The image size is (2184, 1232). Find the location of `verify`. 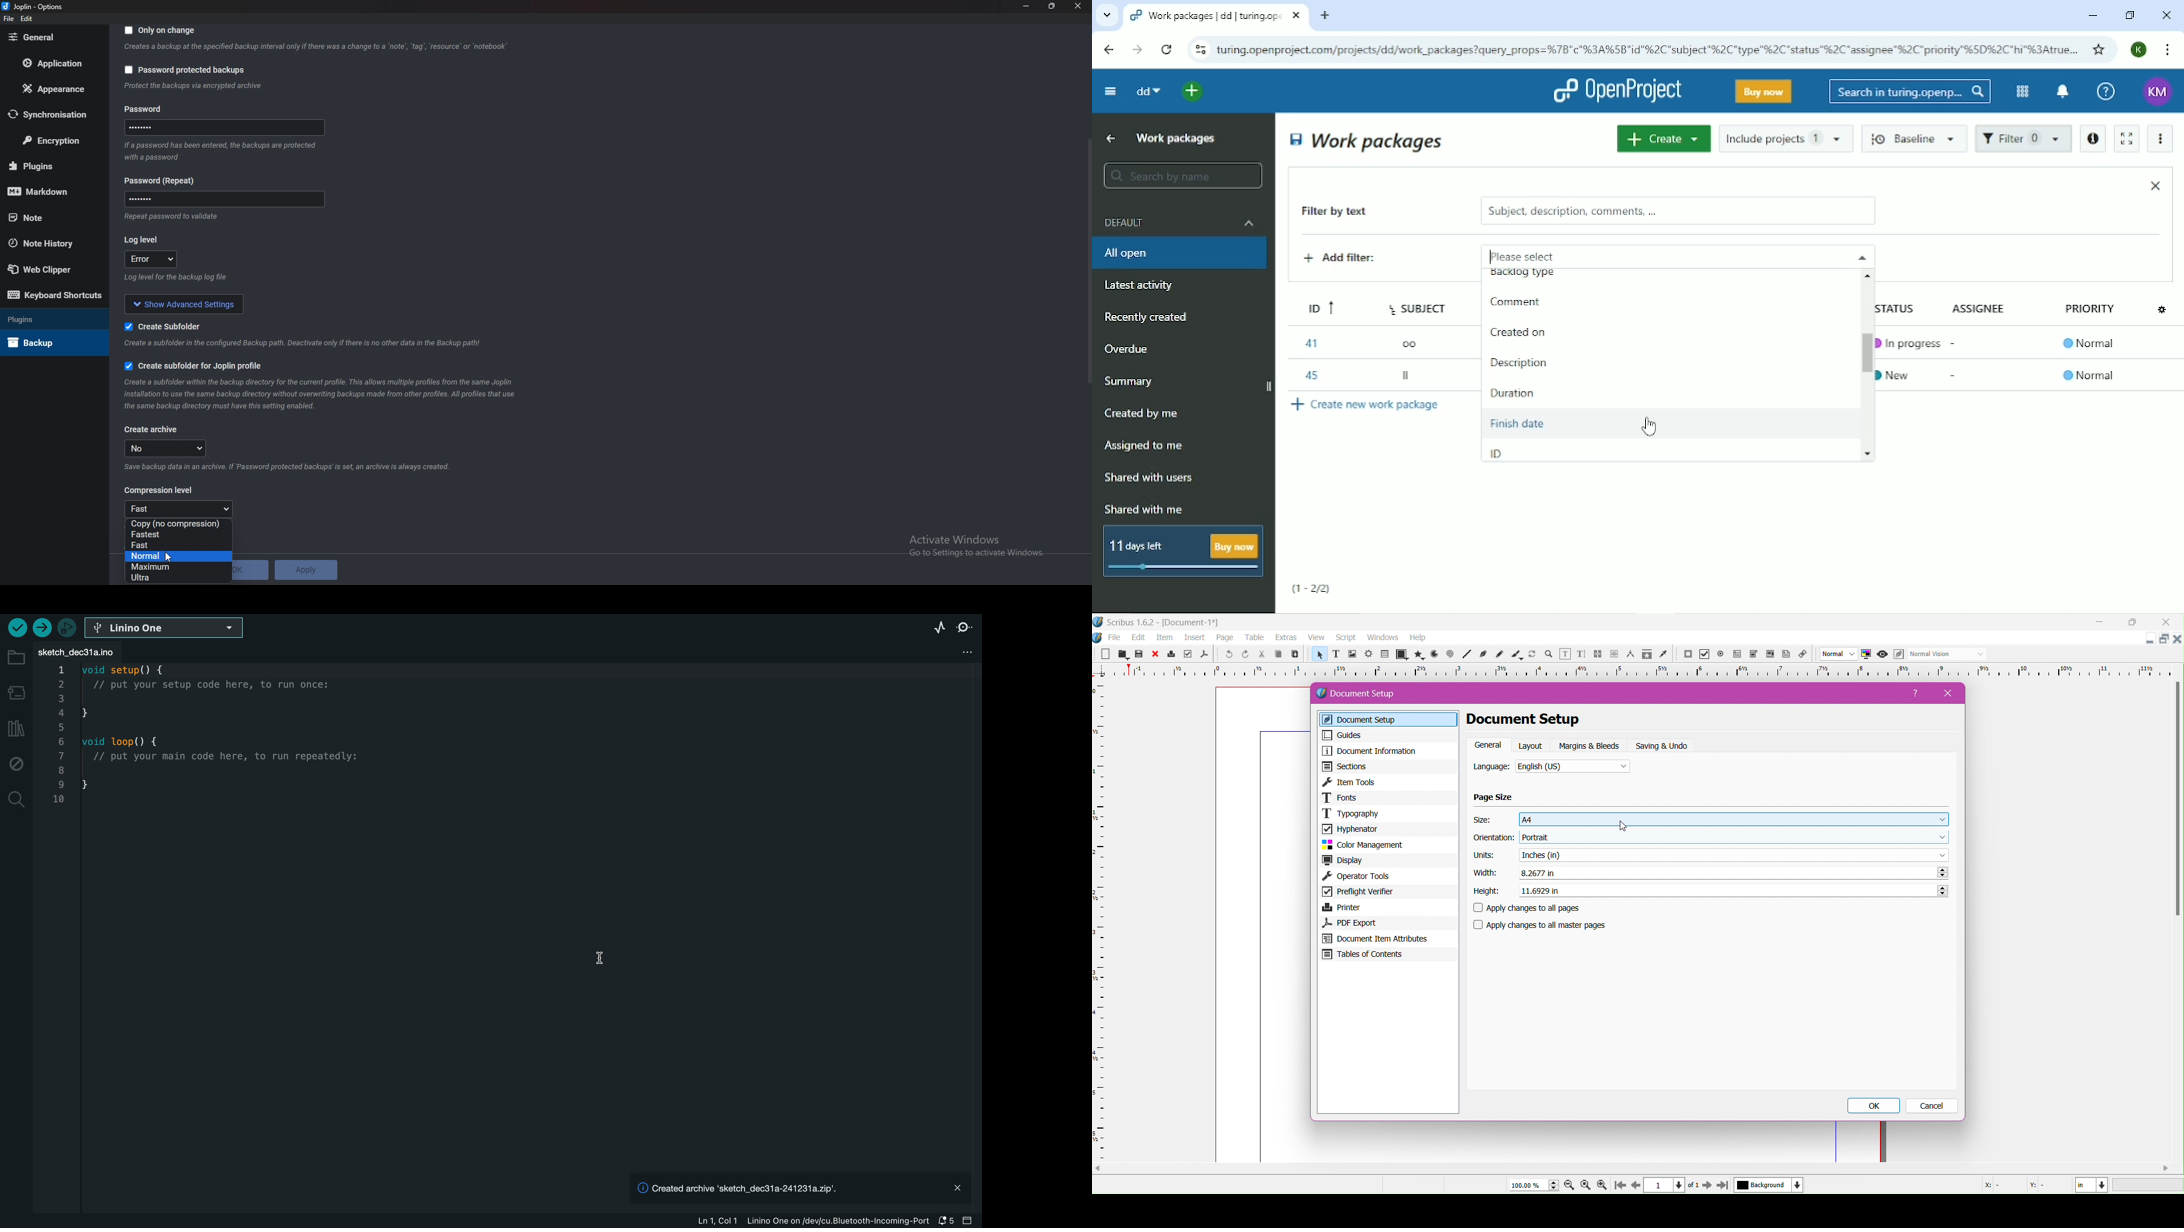

verify is located at coordinates (41, 628).